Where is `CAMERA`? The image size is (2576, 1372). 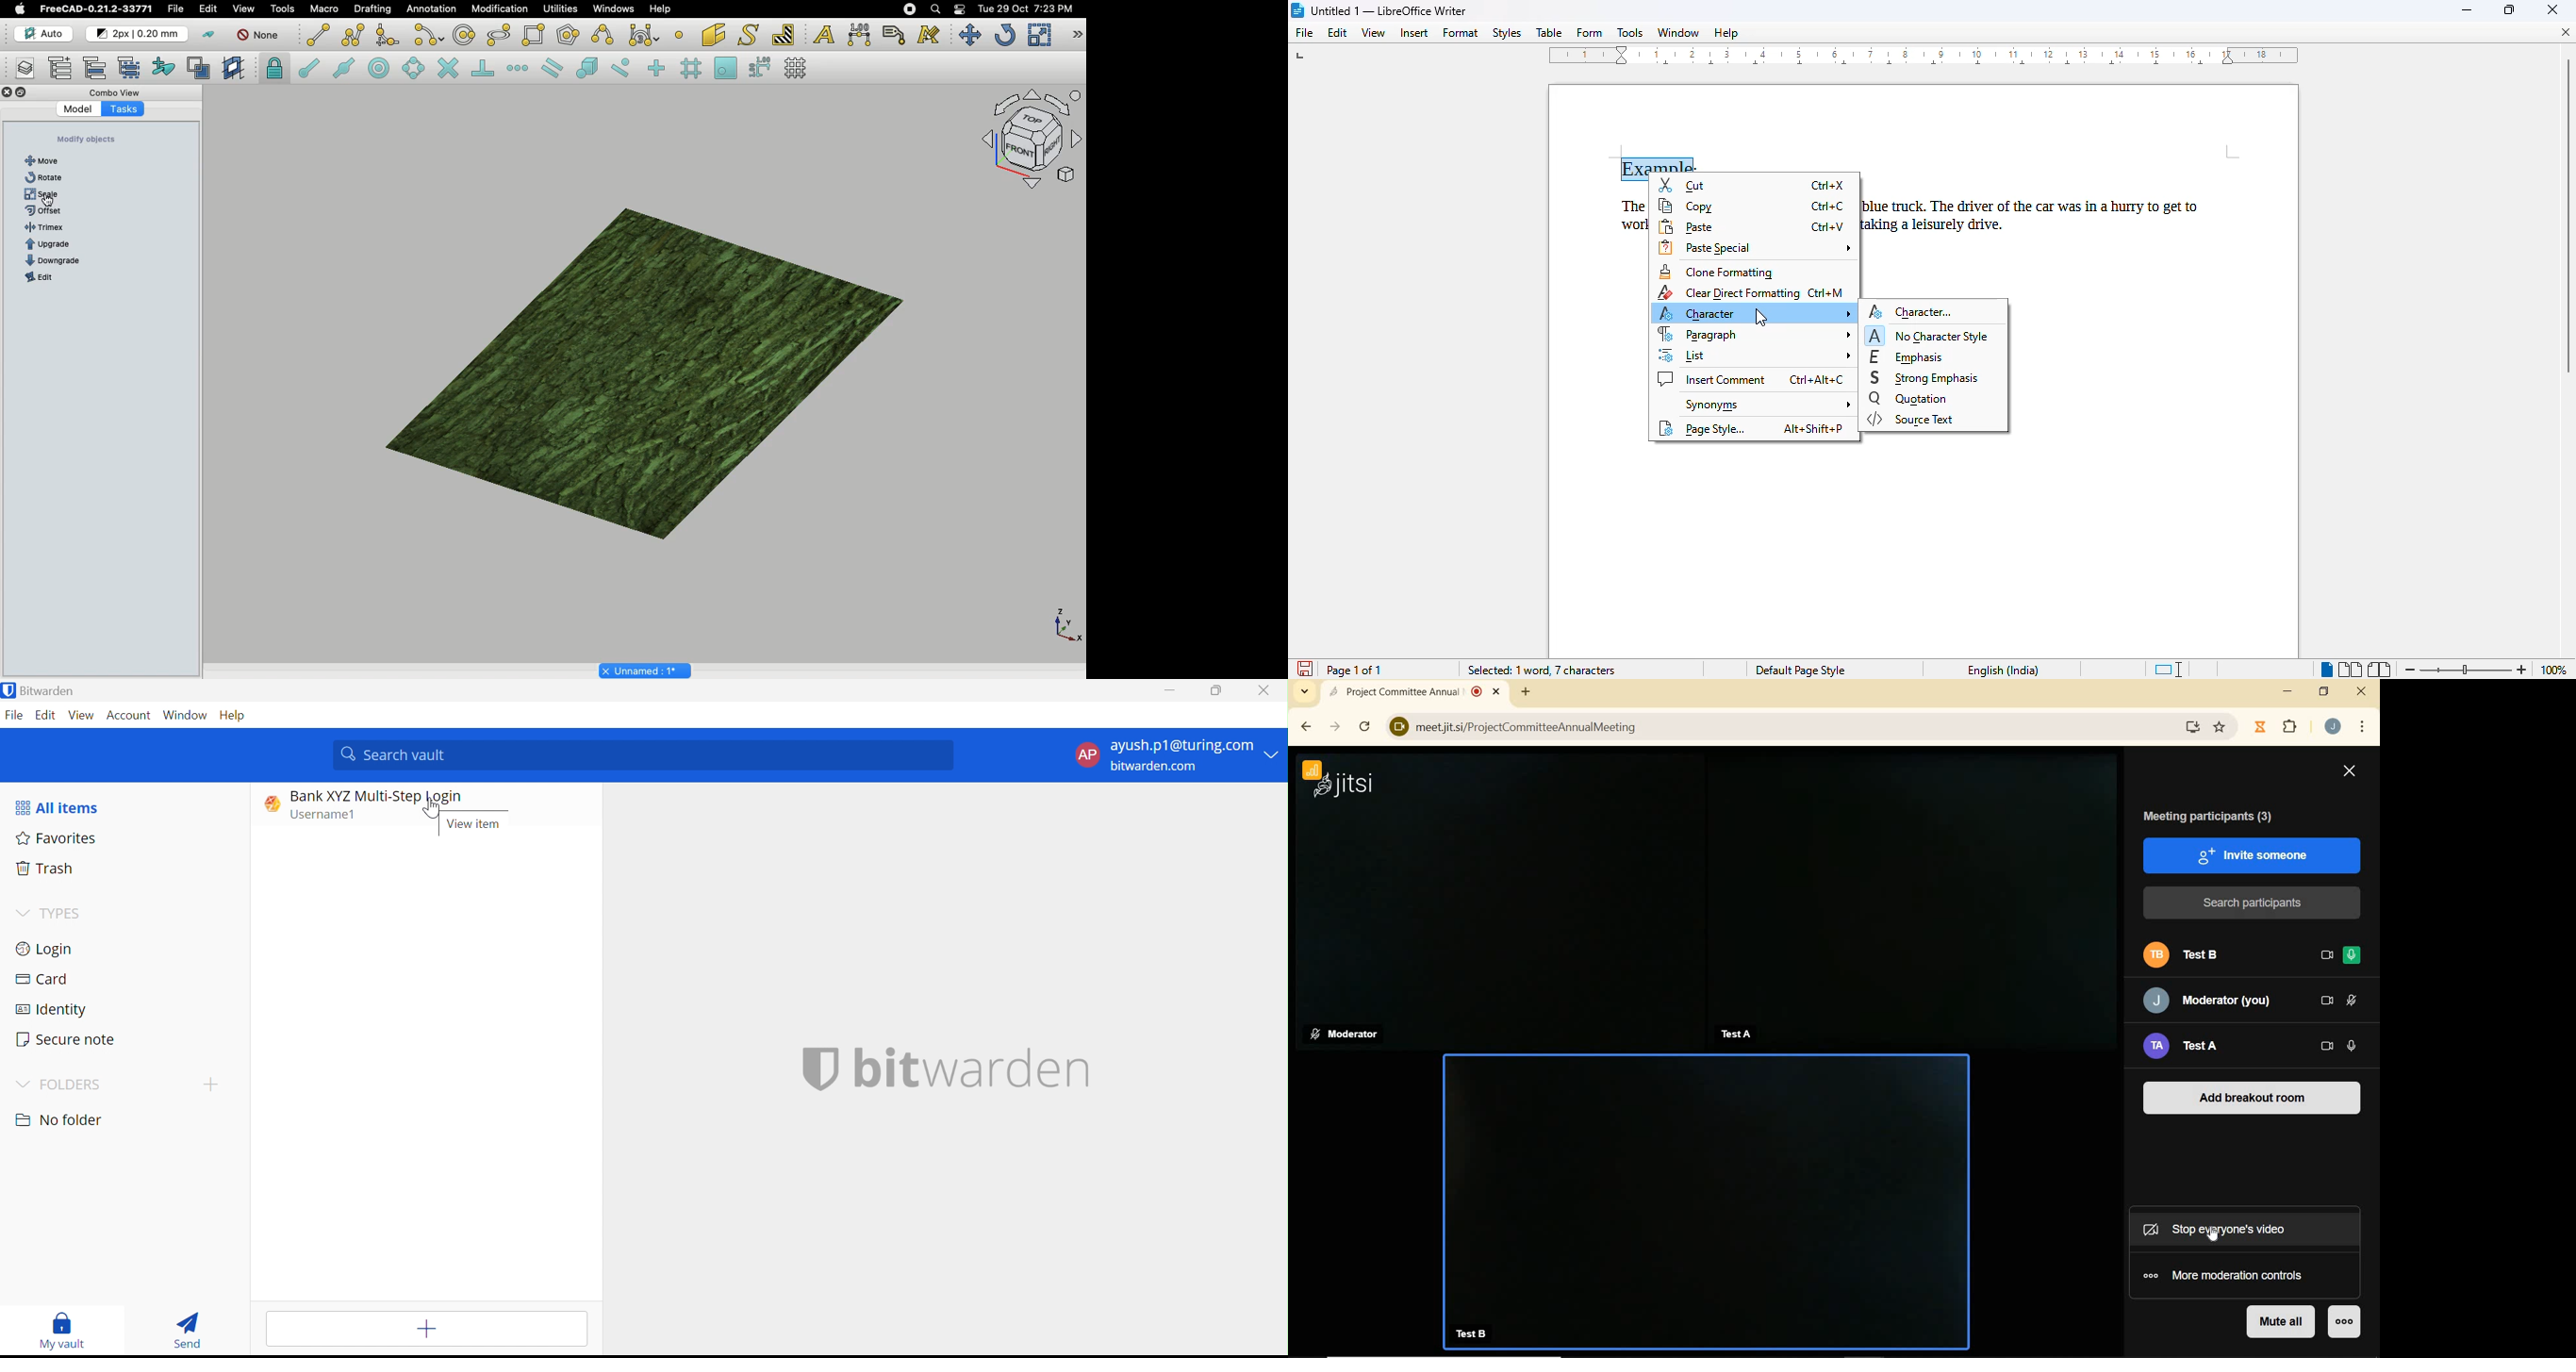 CAMERA is located at coordinates (2328, 1001).